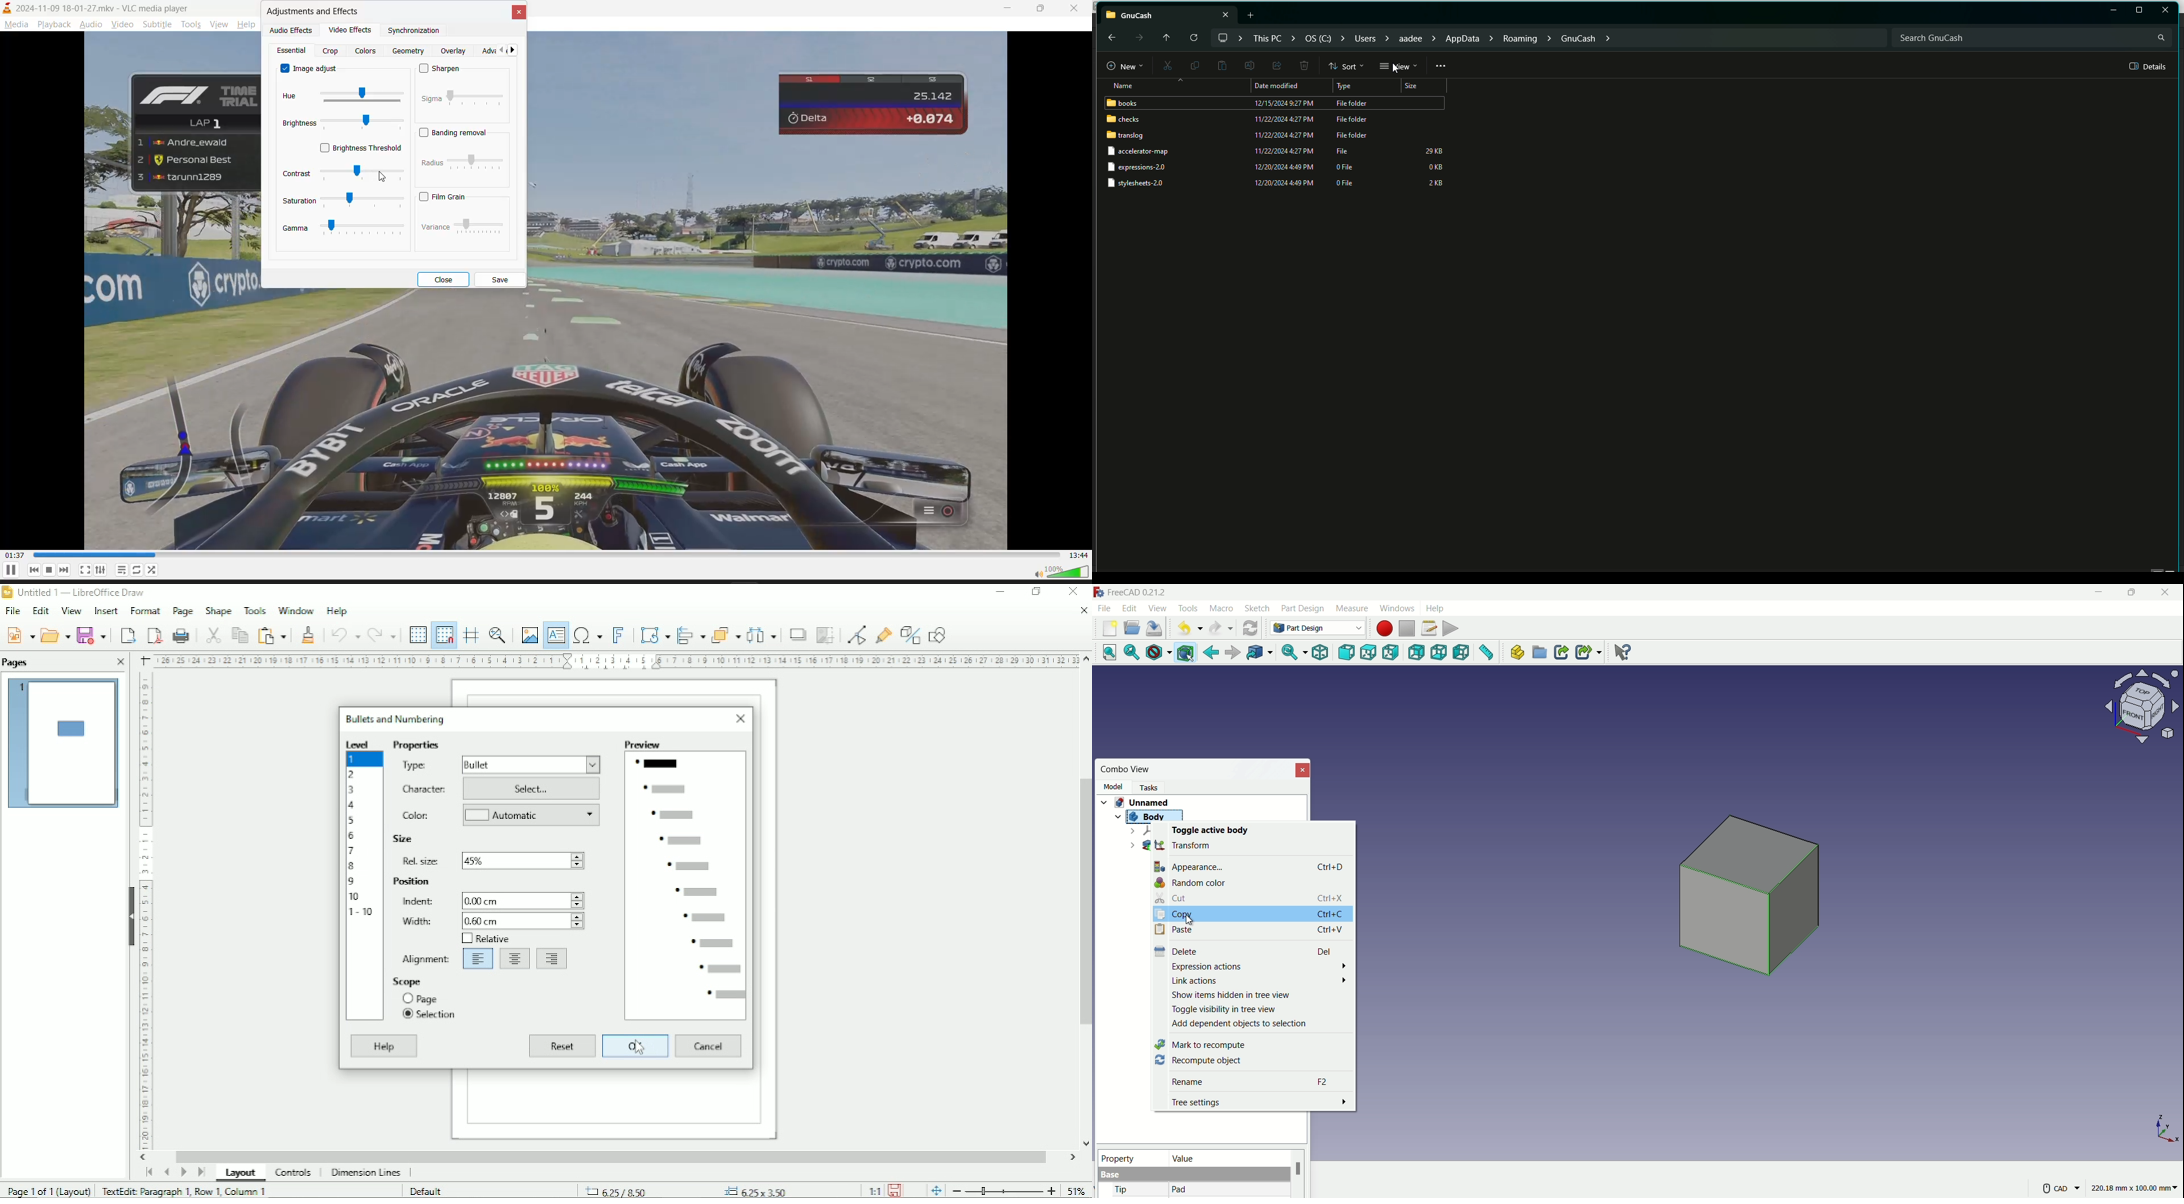 The height and width of the screenshot is (1204, 2184). Describe the element at coordinates (355, 759) in the screenshot. I see `1` at that location.